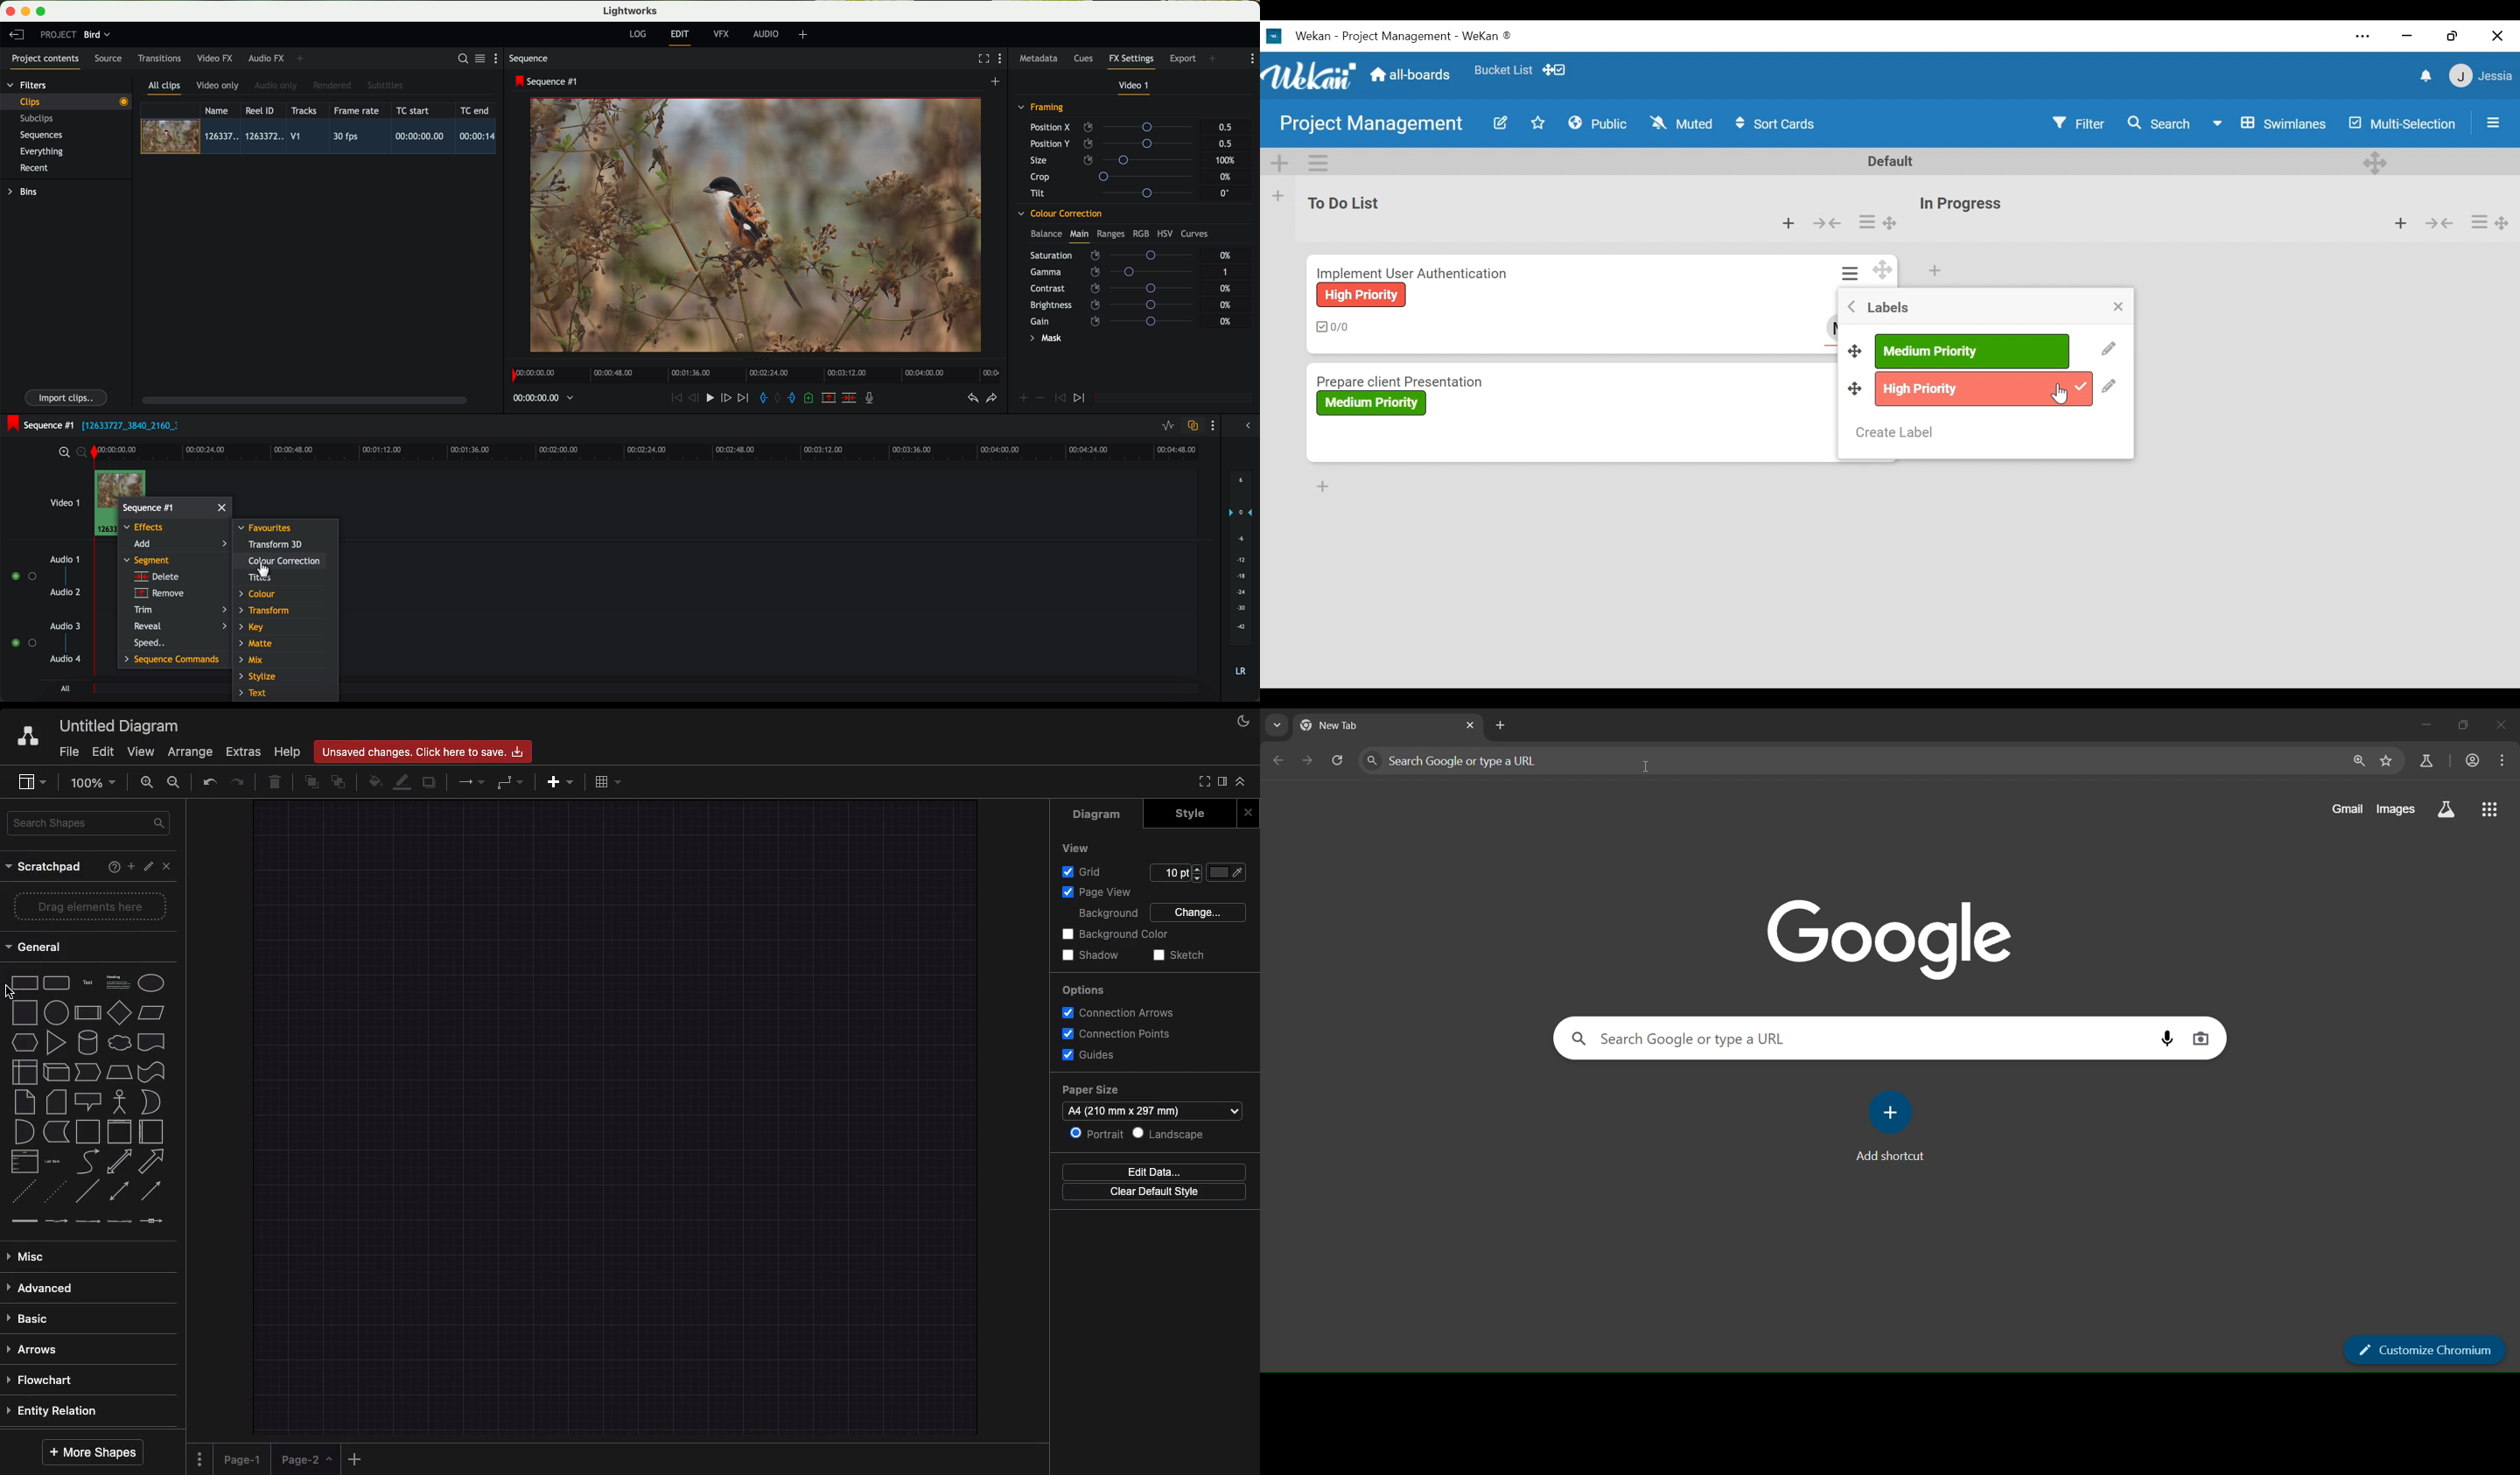  Describe the element at coordinates (479, 58) in the screenshot. I see `toggle between list and title view` at that location.